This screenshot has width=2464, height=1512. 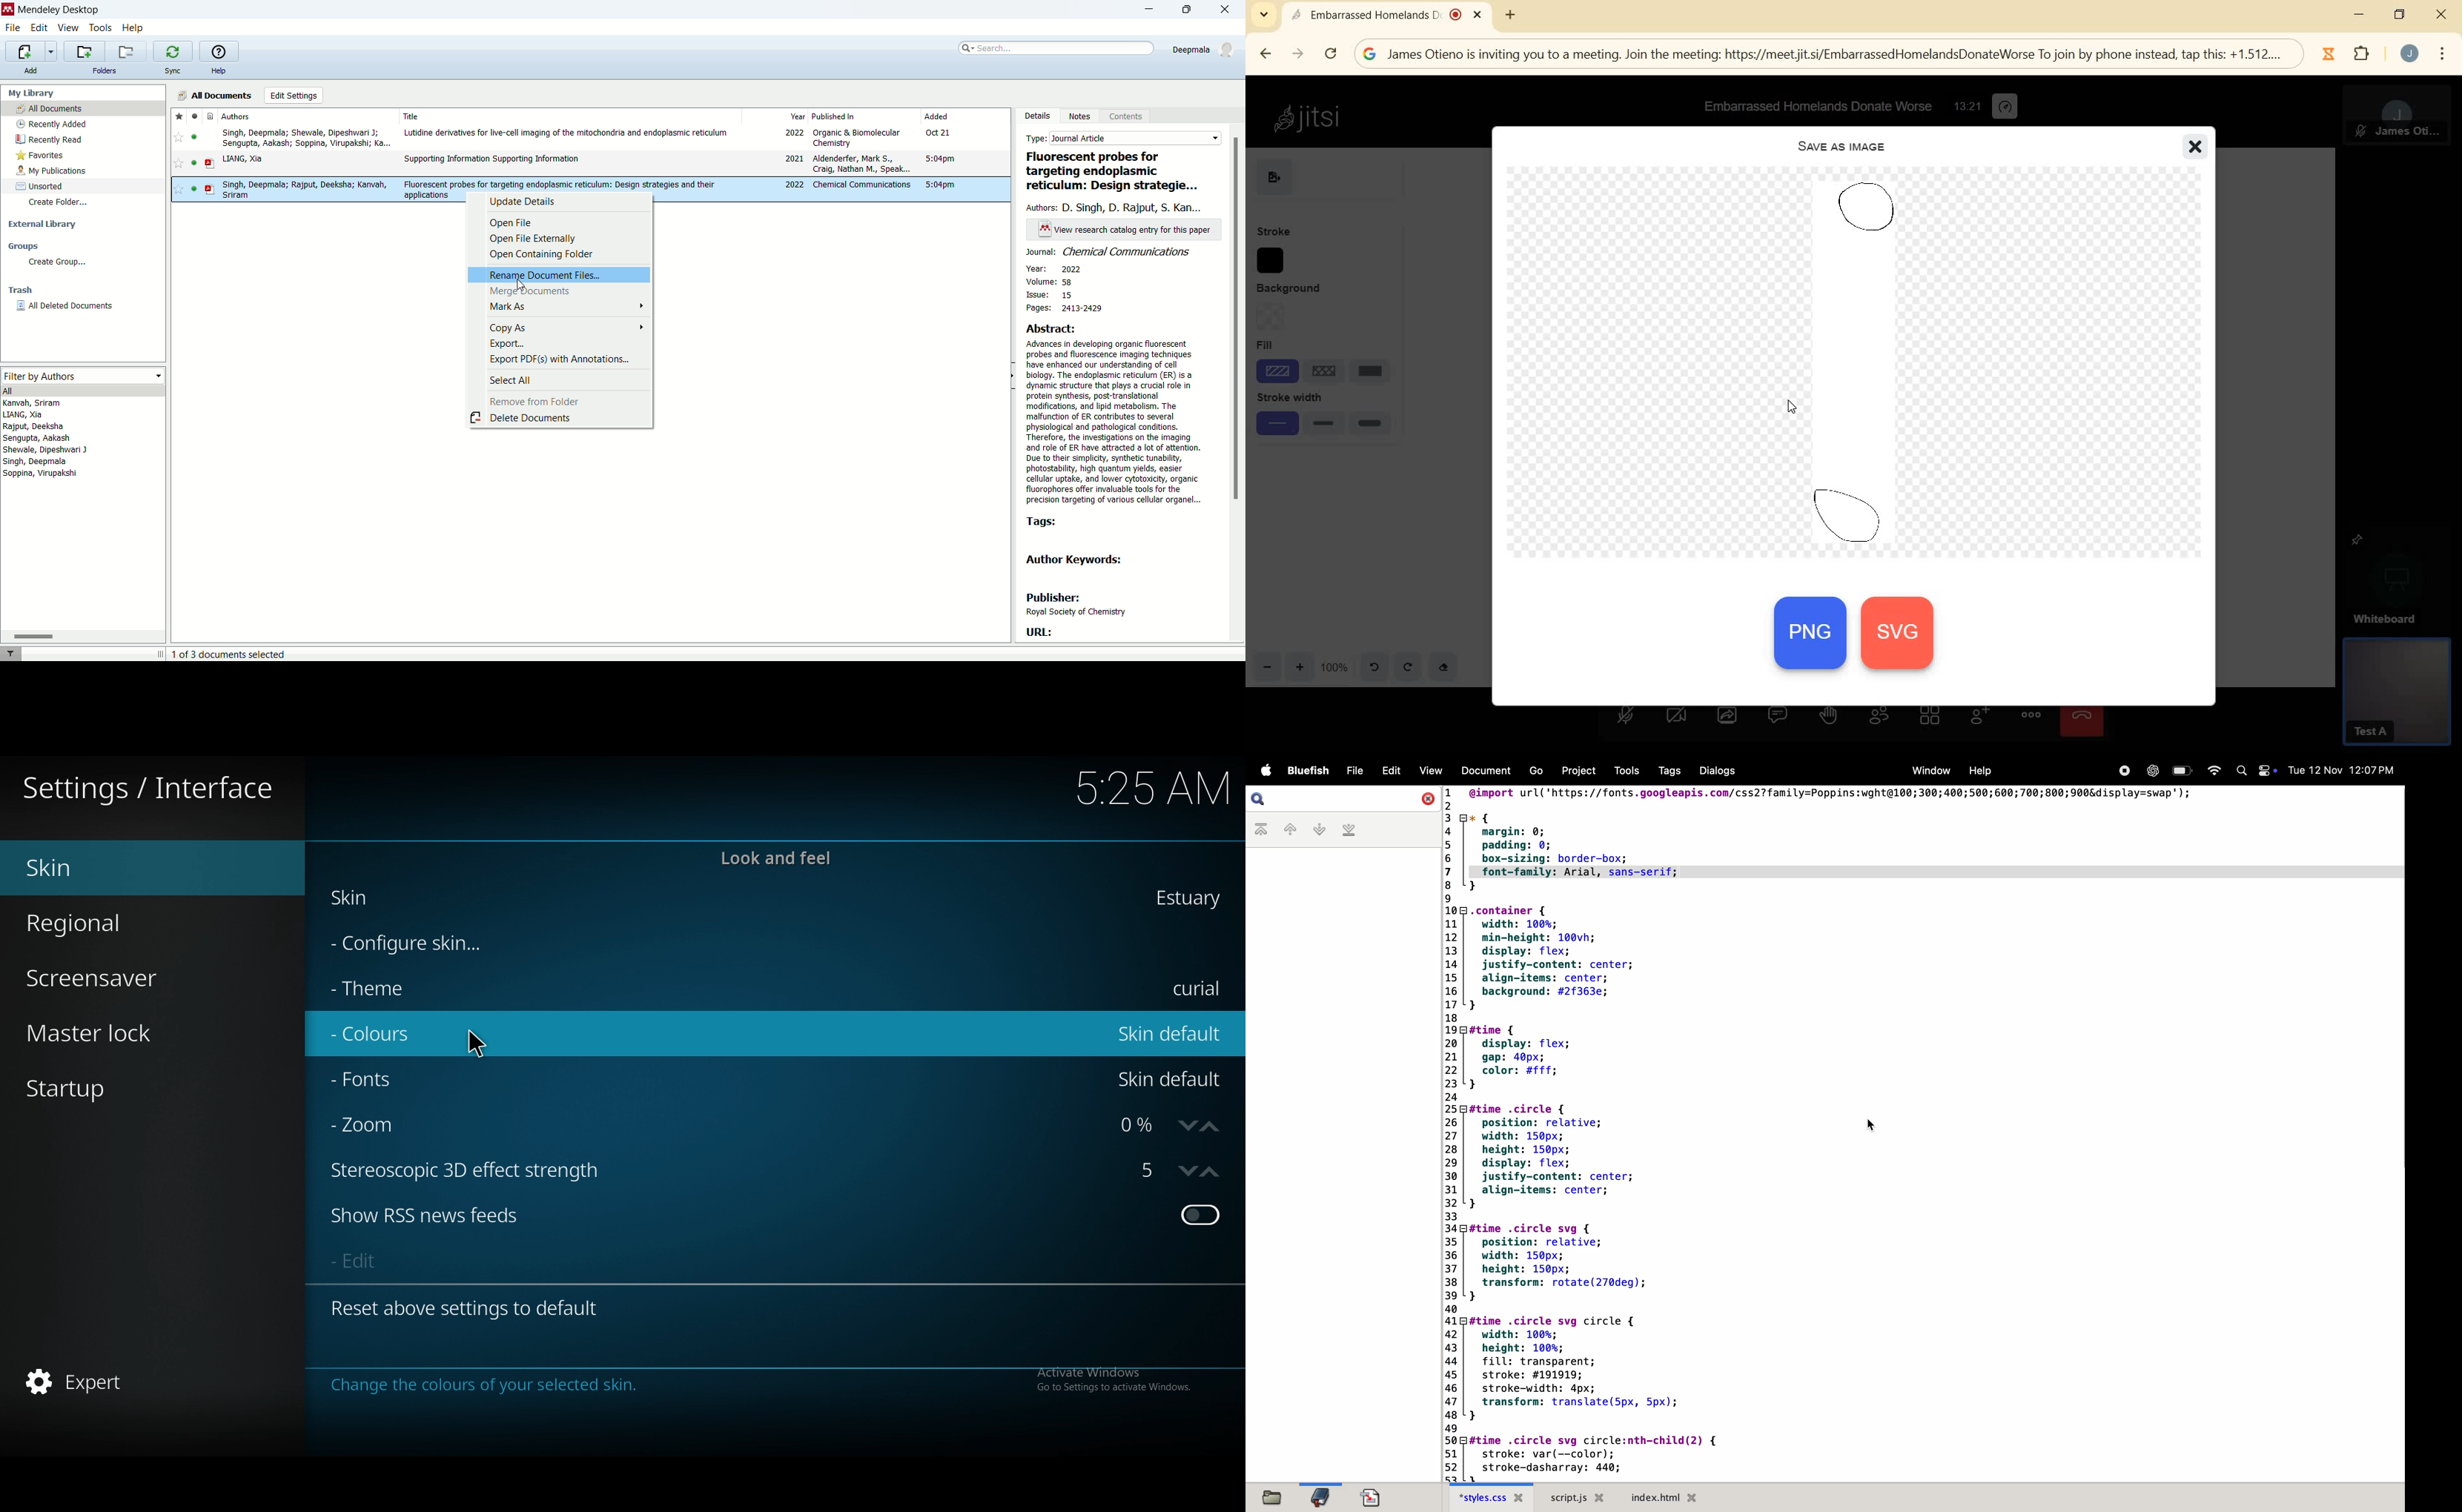 What do you see at coordinates (40, 28) in the screenshot?
I see `edit` at bounding box center [40, 28].